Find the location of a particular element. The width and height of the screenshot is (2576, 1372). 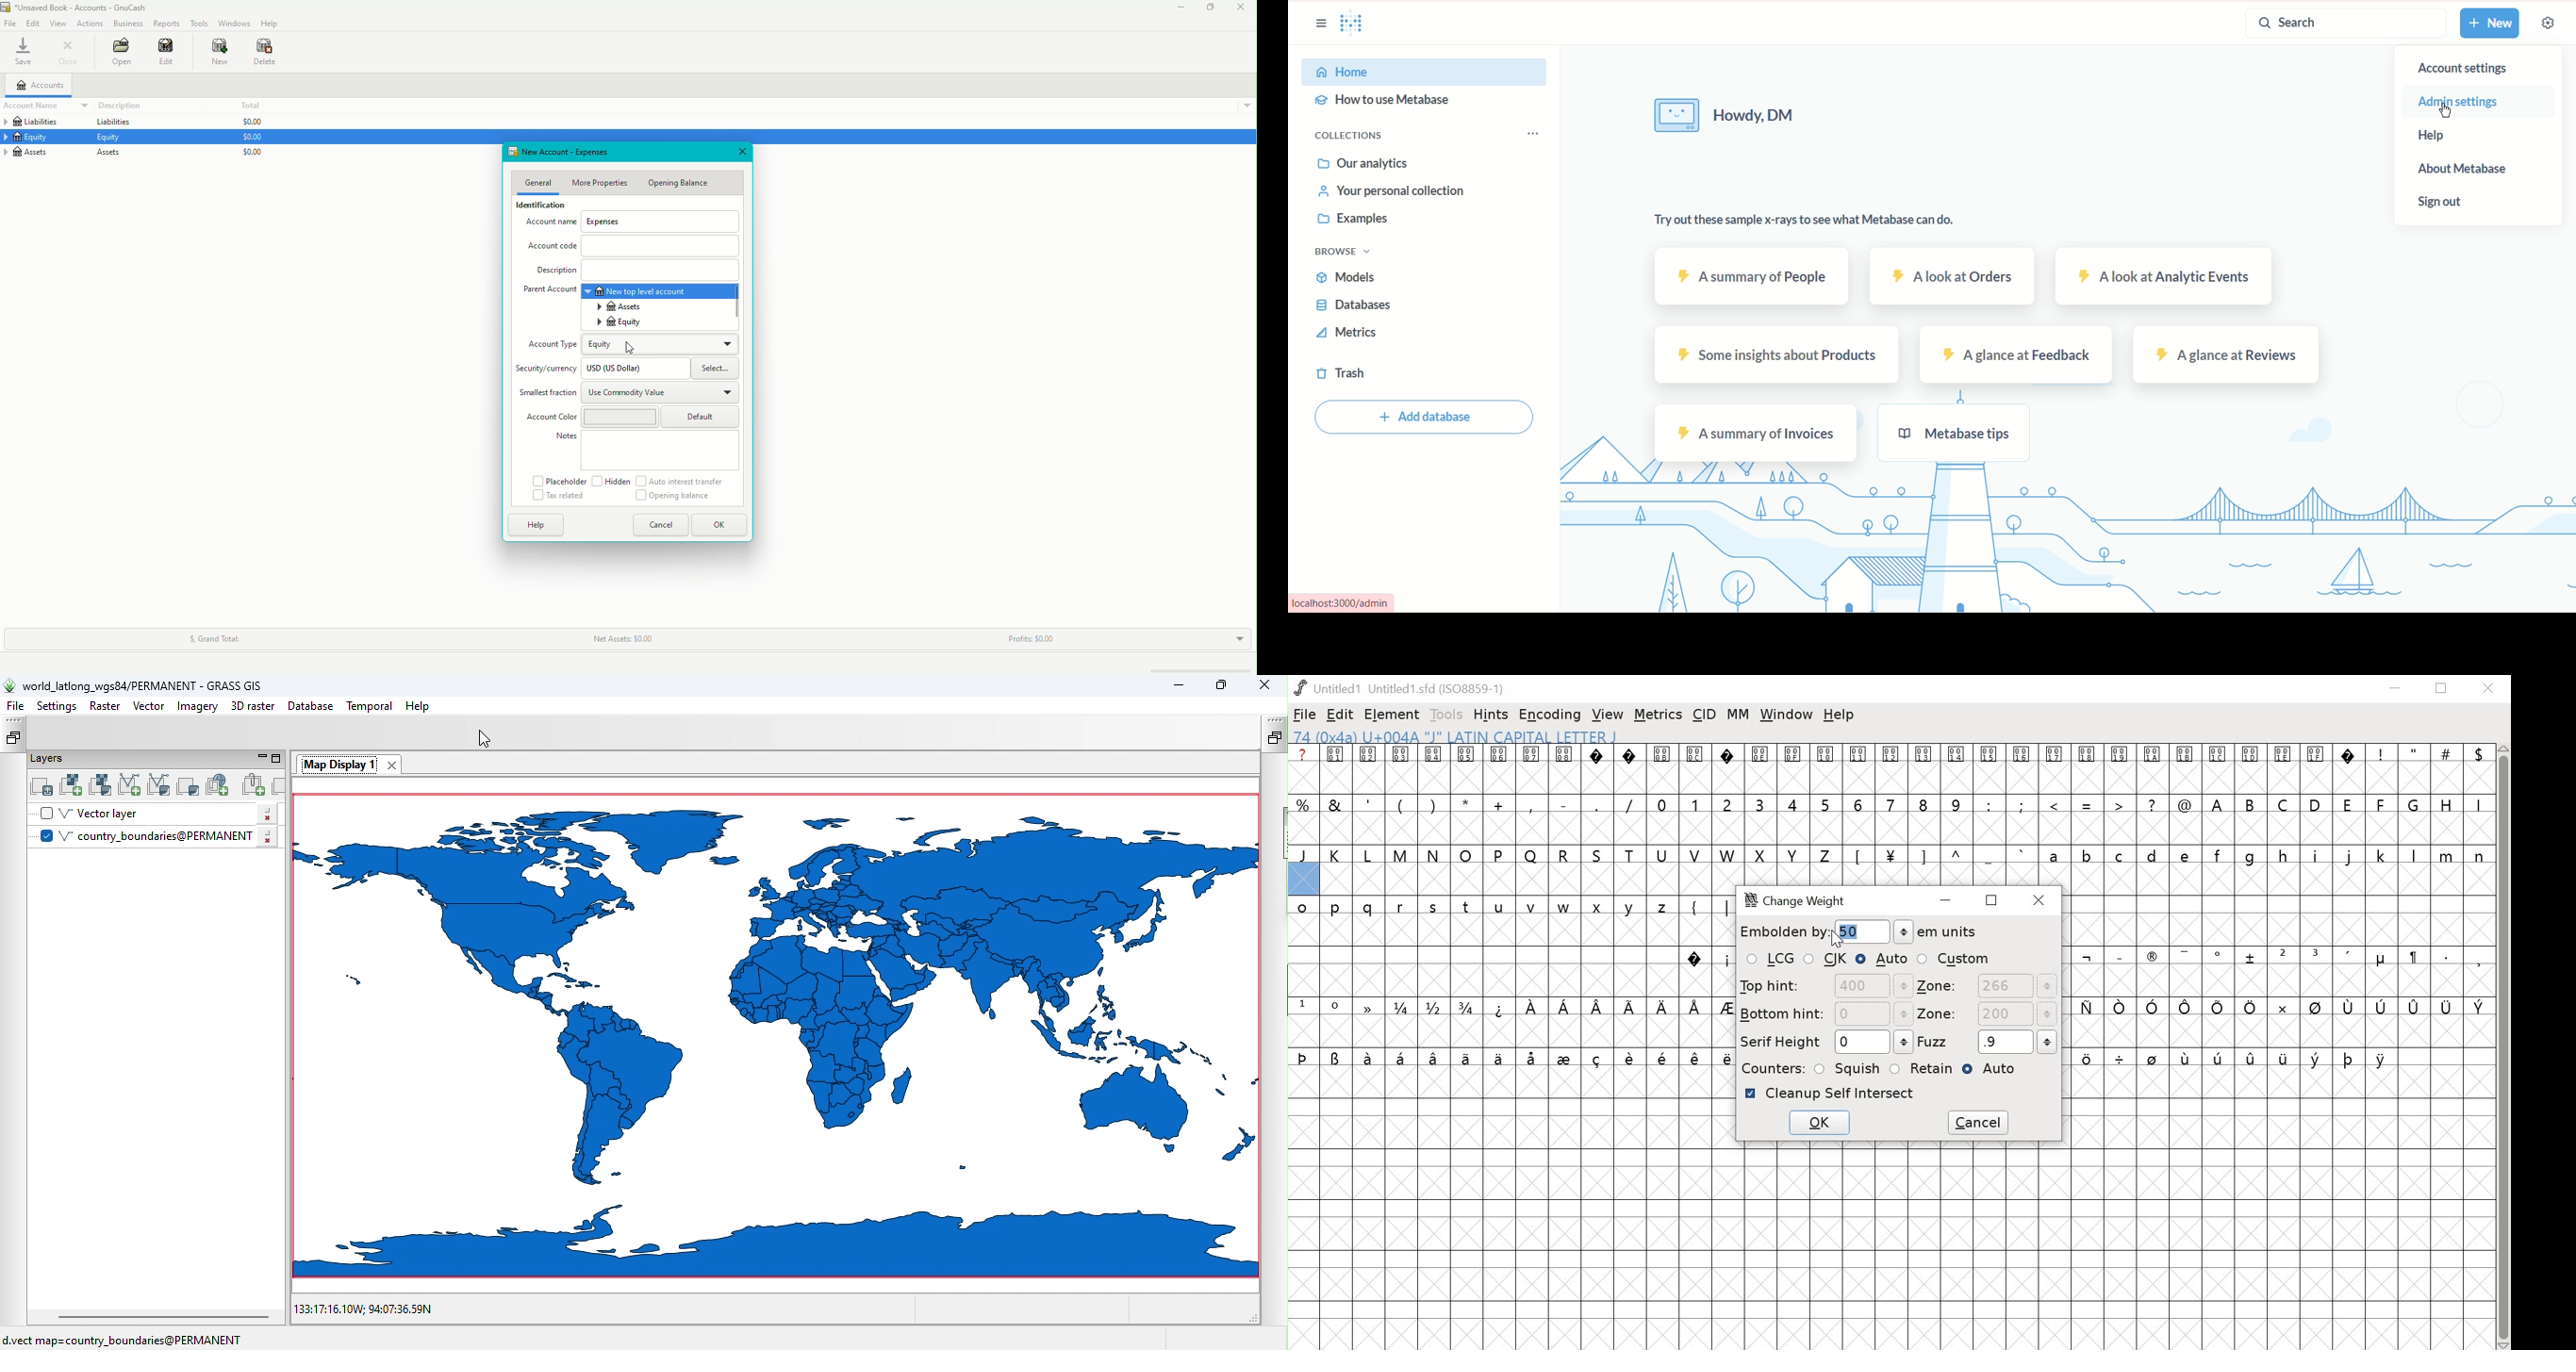

VIEW is located at coordinates (1608, 716).